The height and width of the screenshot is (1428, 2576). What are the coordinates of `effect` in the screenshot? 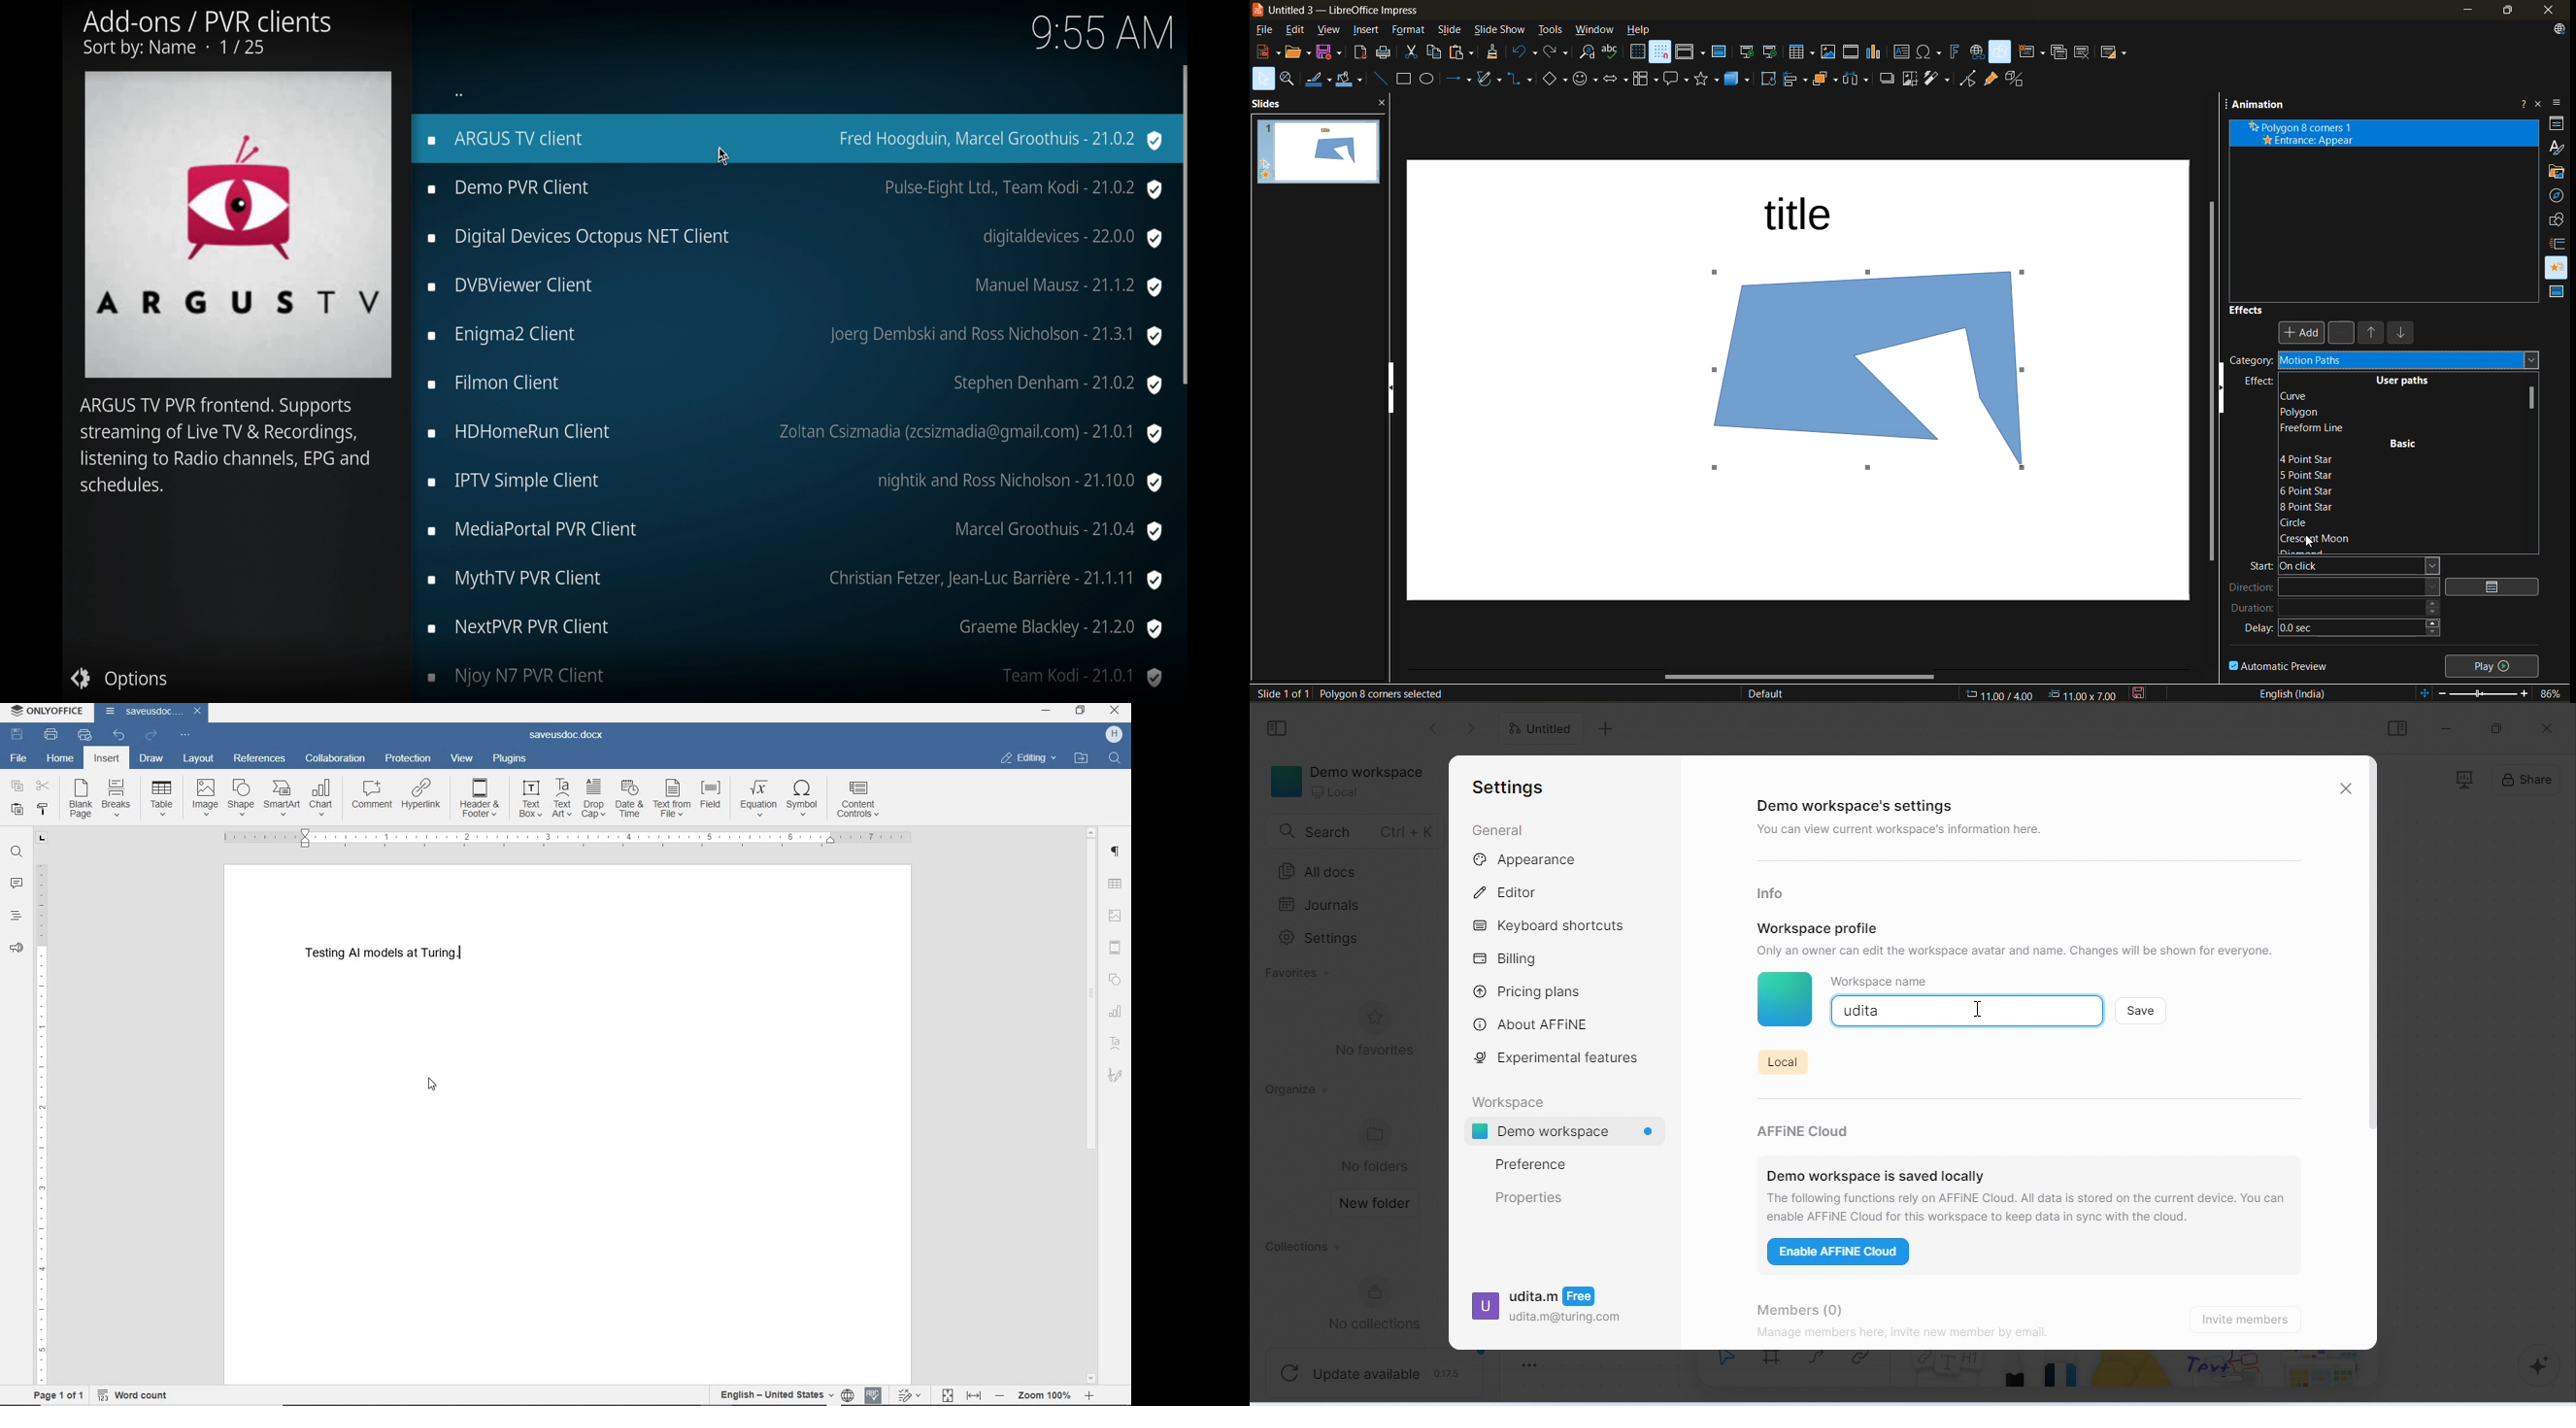 It's located at (2256, 383).